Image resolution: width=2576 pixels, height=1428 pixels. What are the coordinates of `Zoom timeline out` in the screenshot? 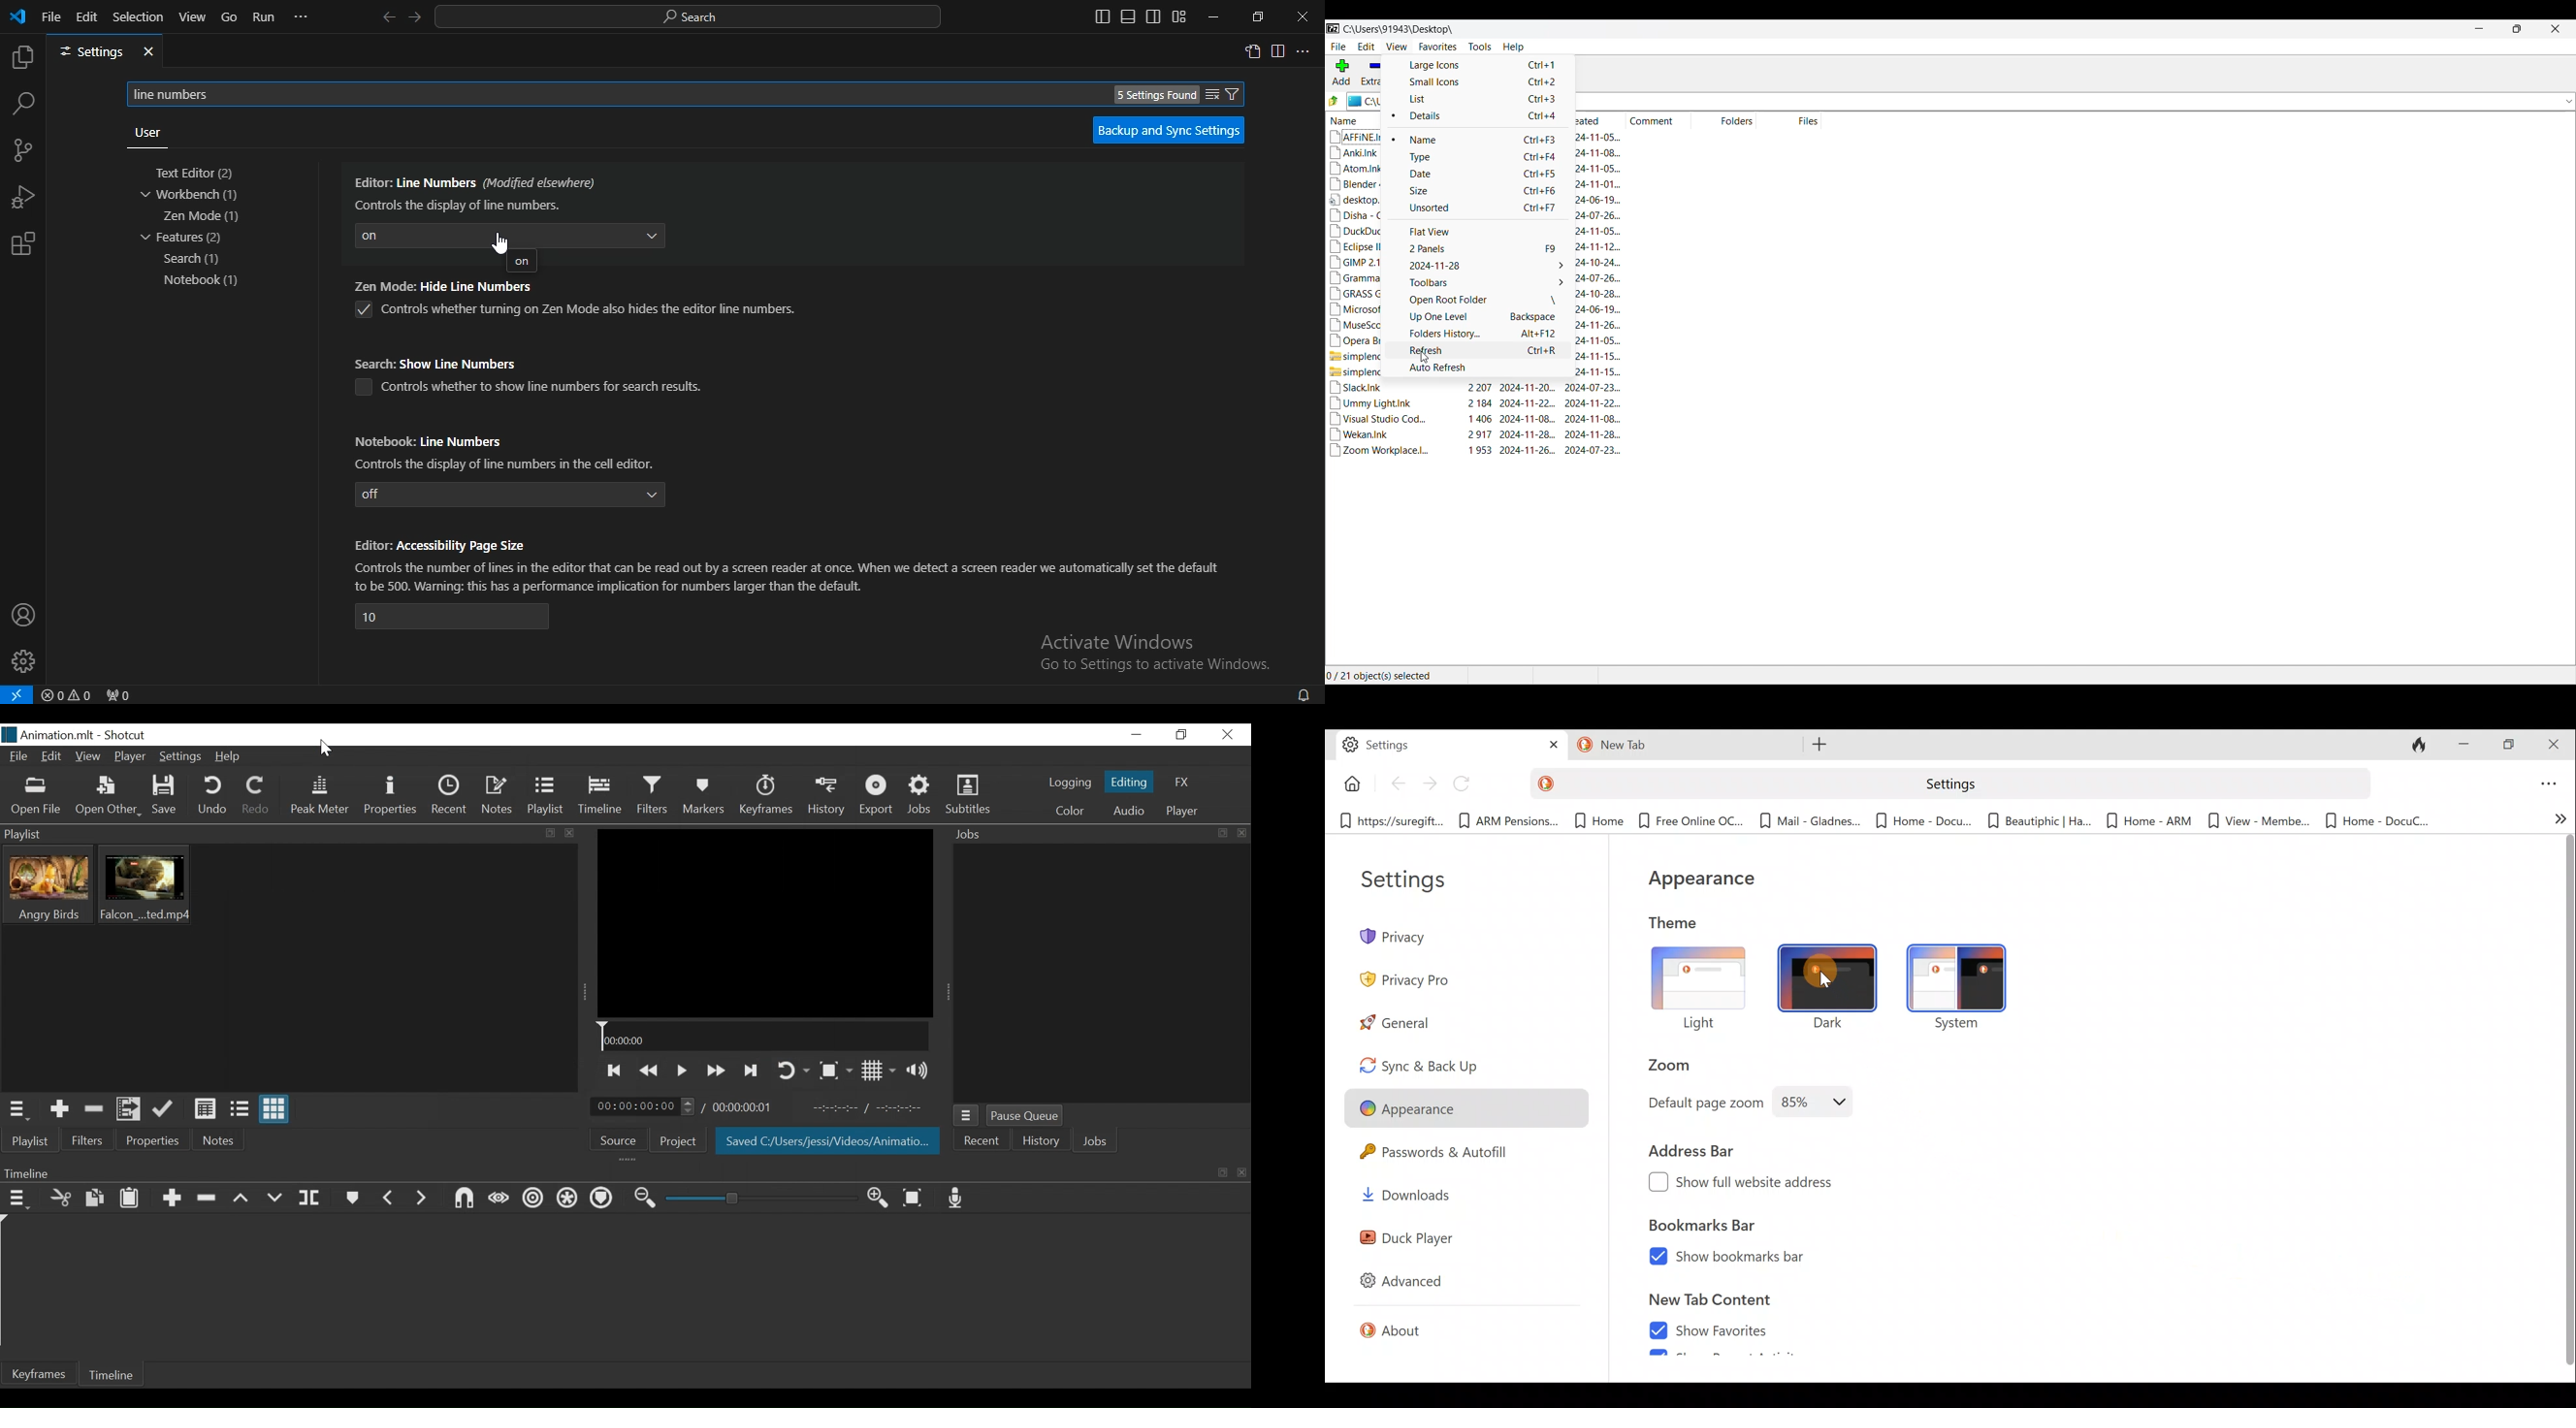 It's located at (646, 1197).